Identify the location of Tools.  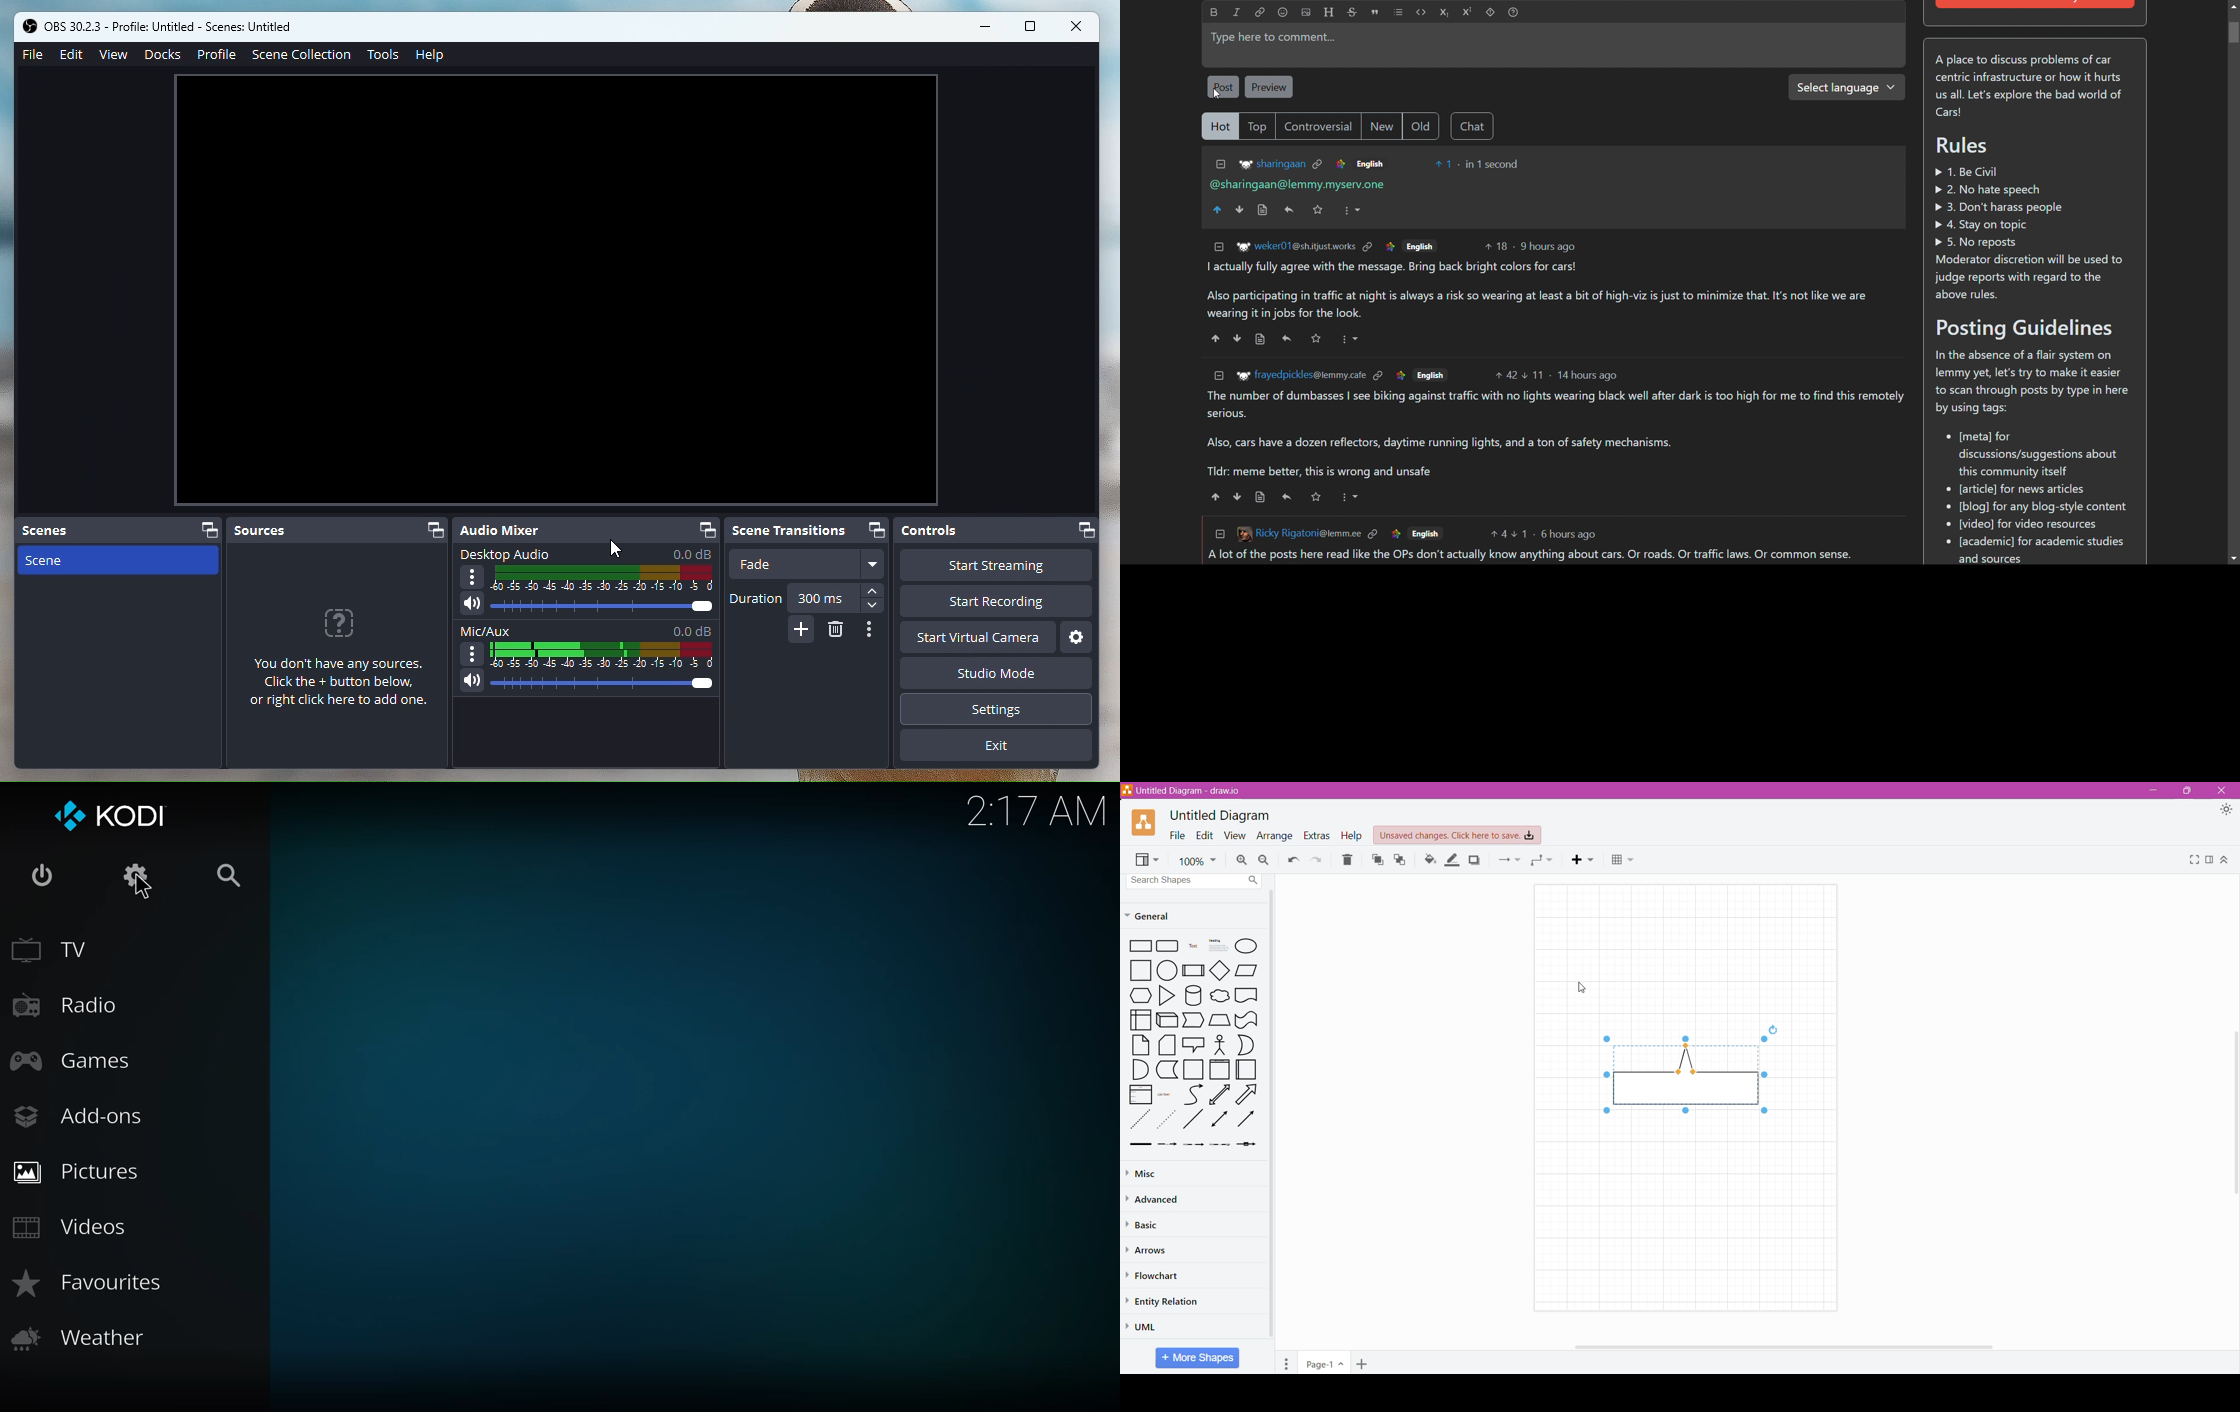
(386, 56).